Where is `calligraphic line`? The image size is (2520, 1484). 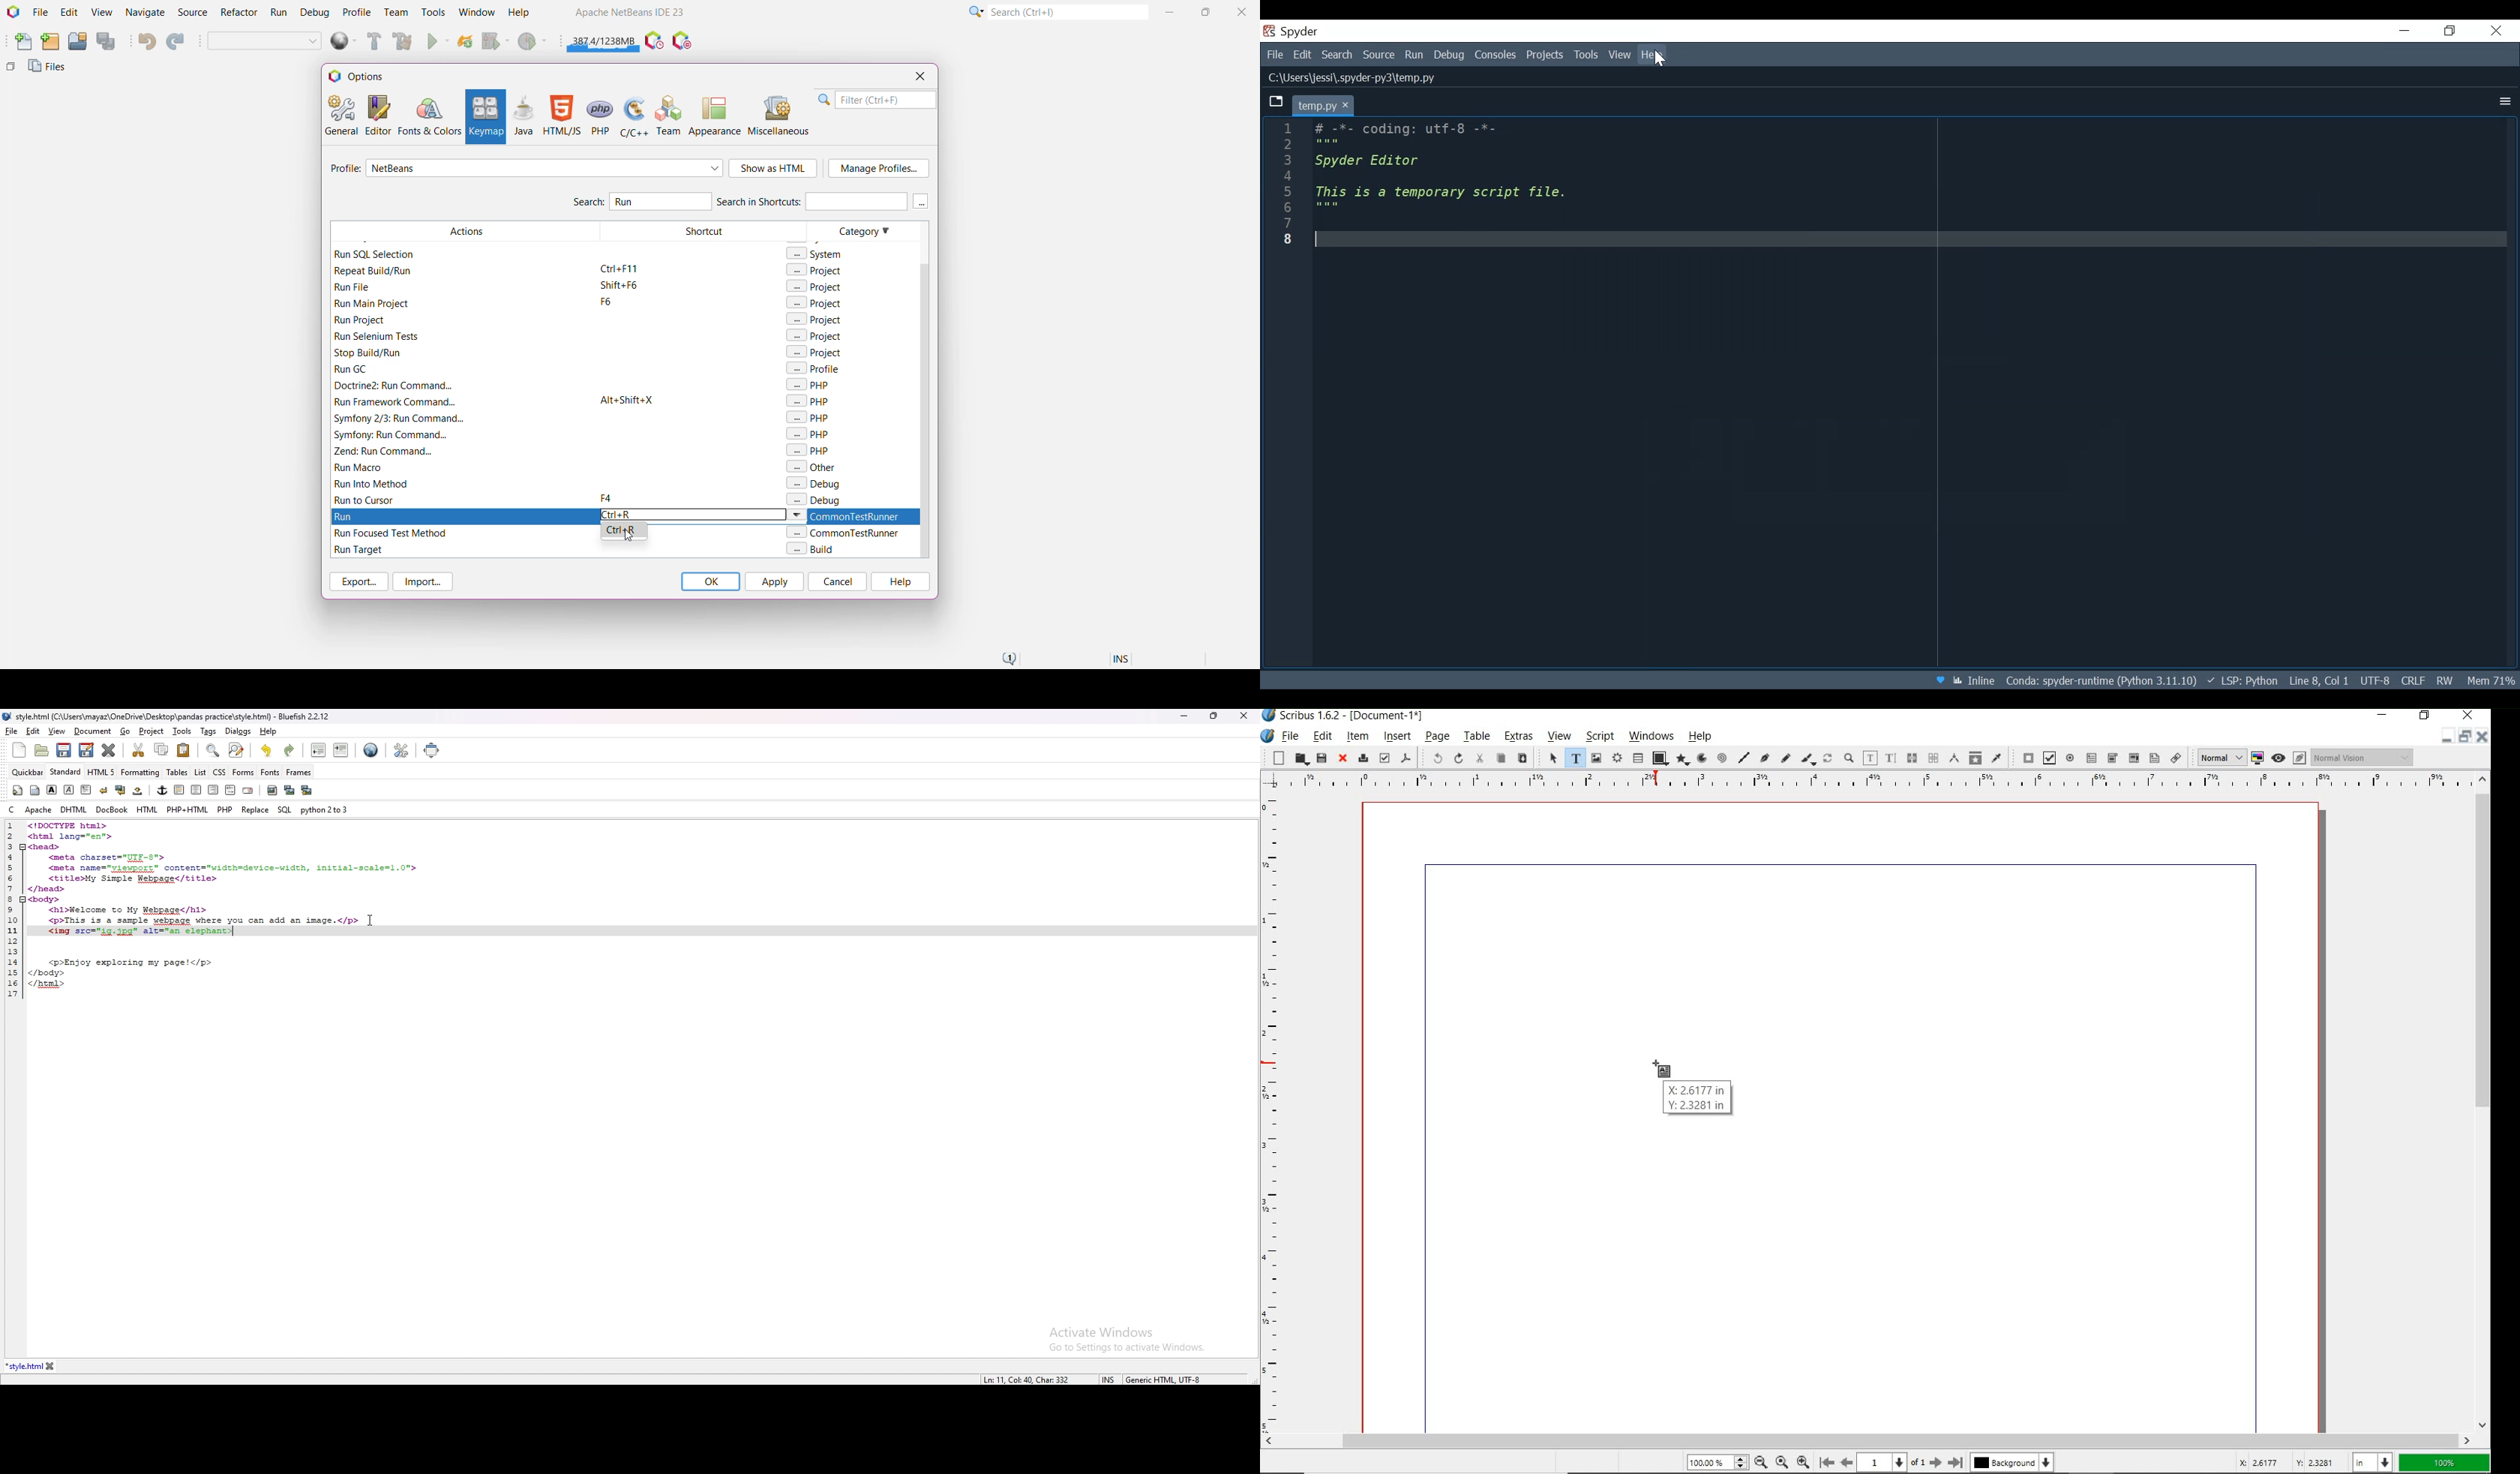 calligraphic line is located at coordinates (1809, 759).